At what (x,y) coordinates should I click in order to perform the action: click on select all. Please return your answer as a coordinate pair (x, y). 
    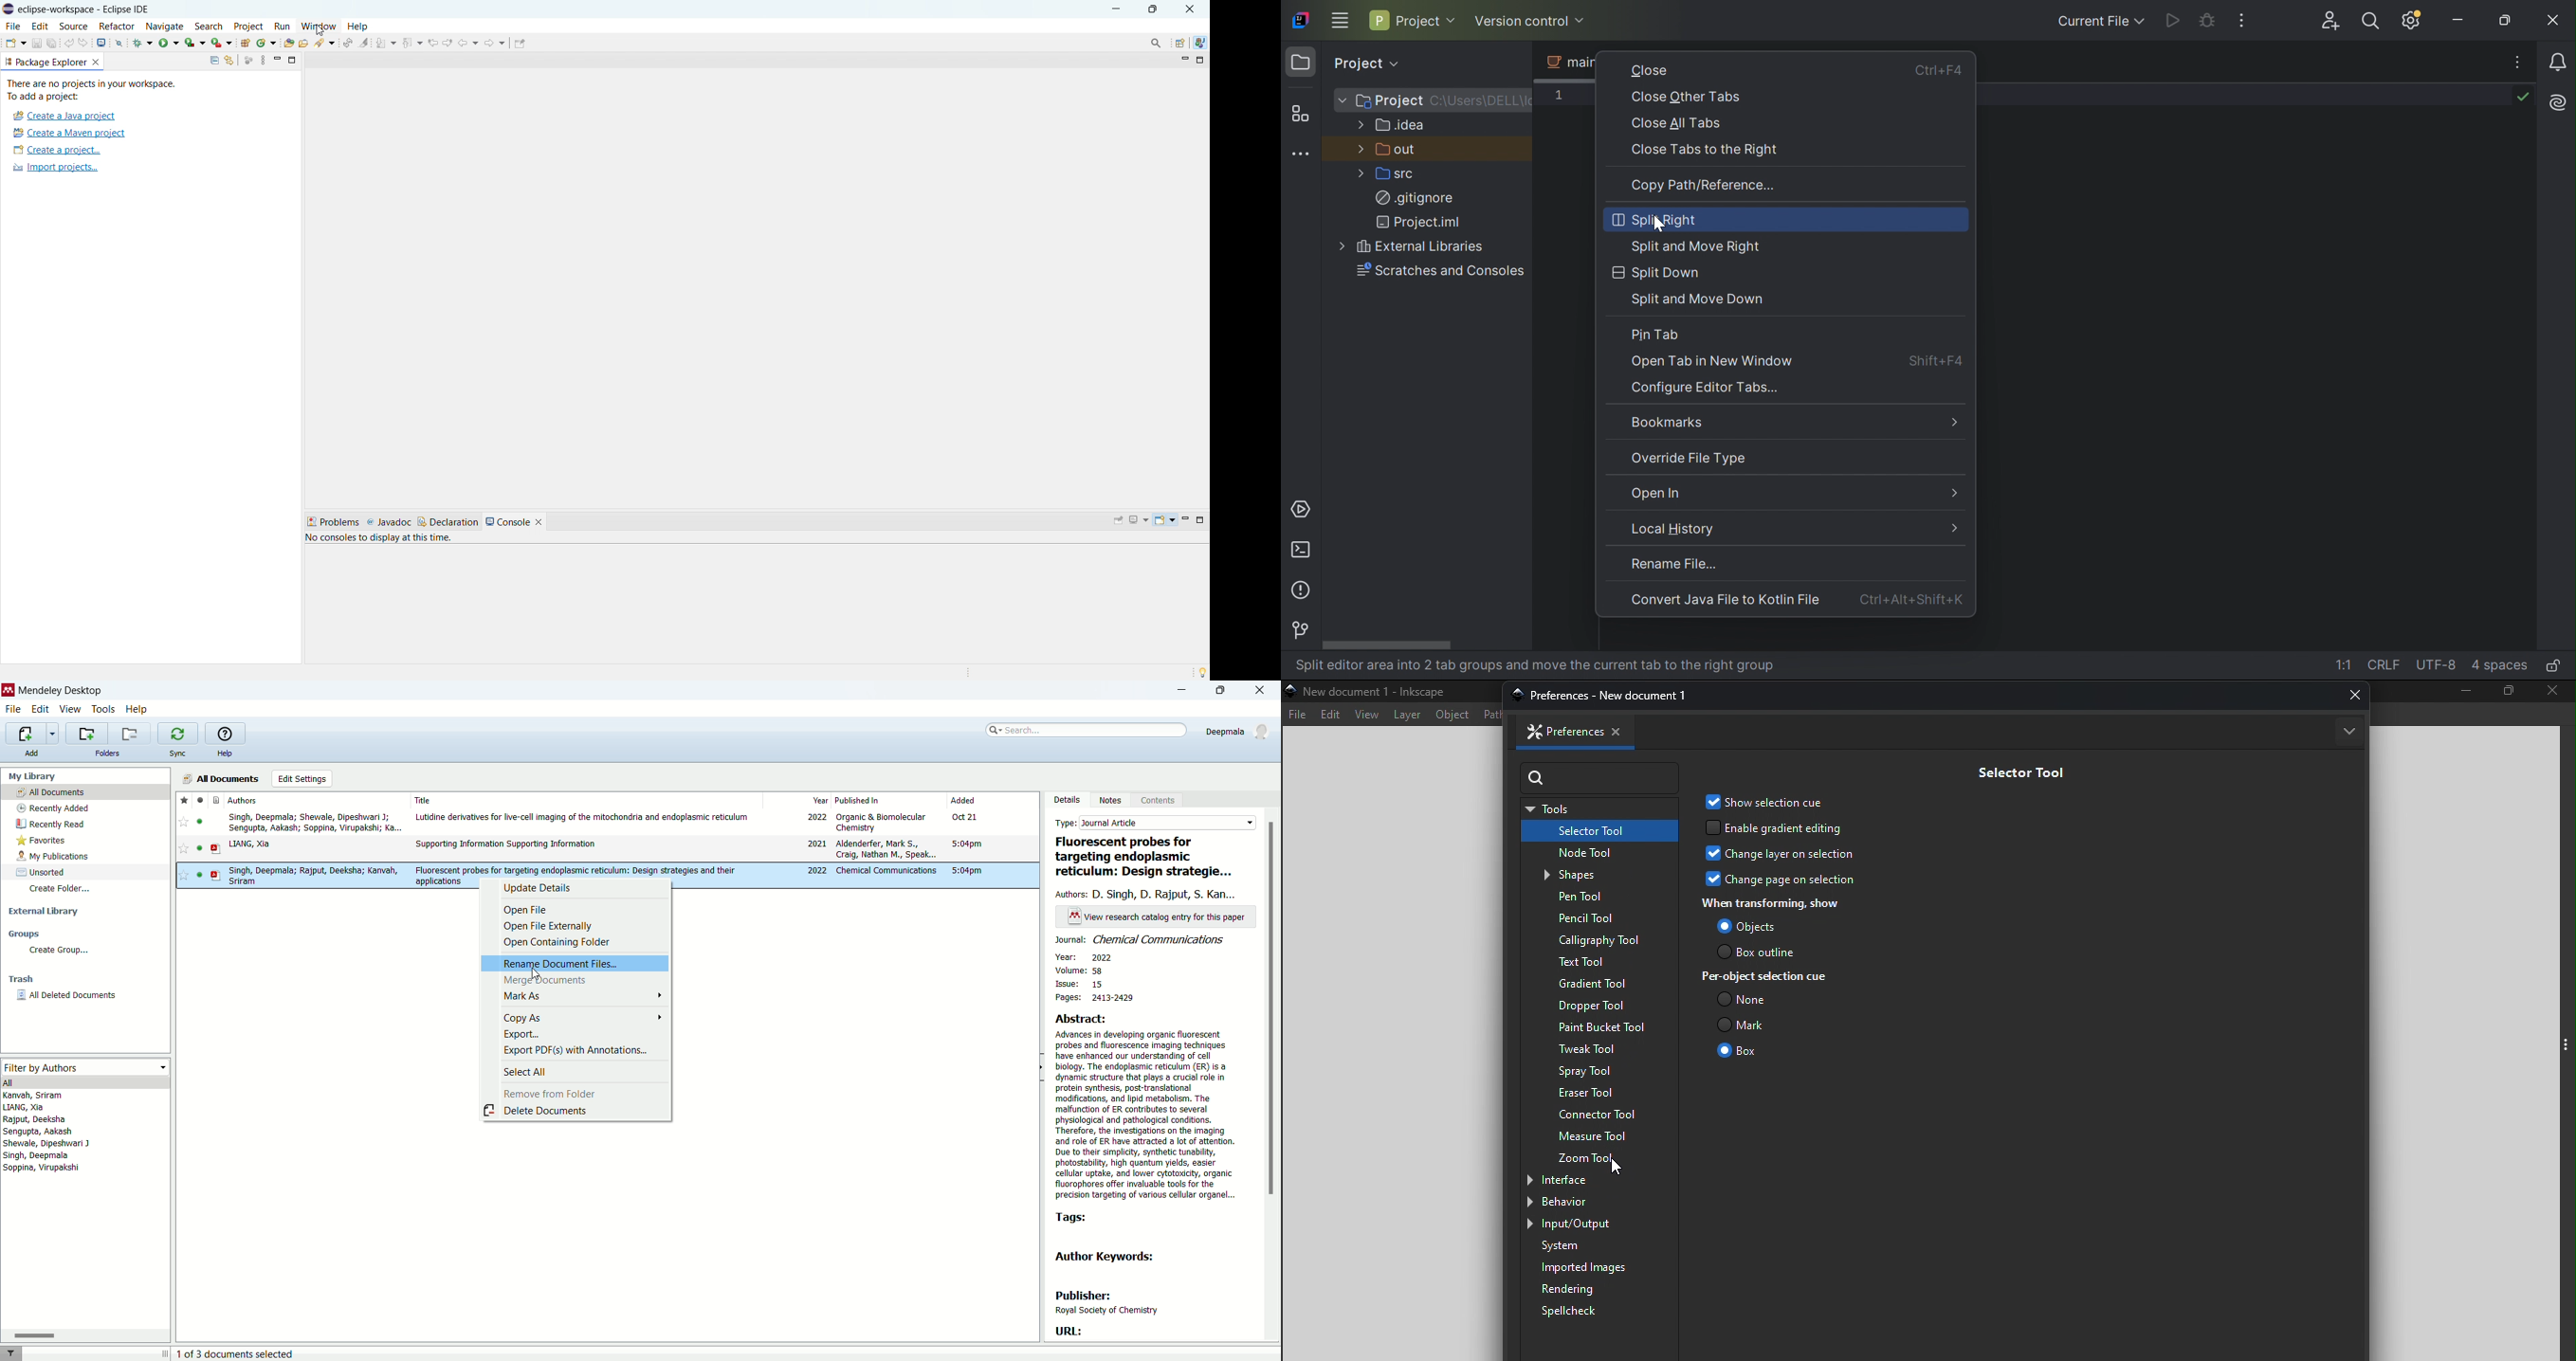
    Looking at the image, I should click on (579, 1071).